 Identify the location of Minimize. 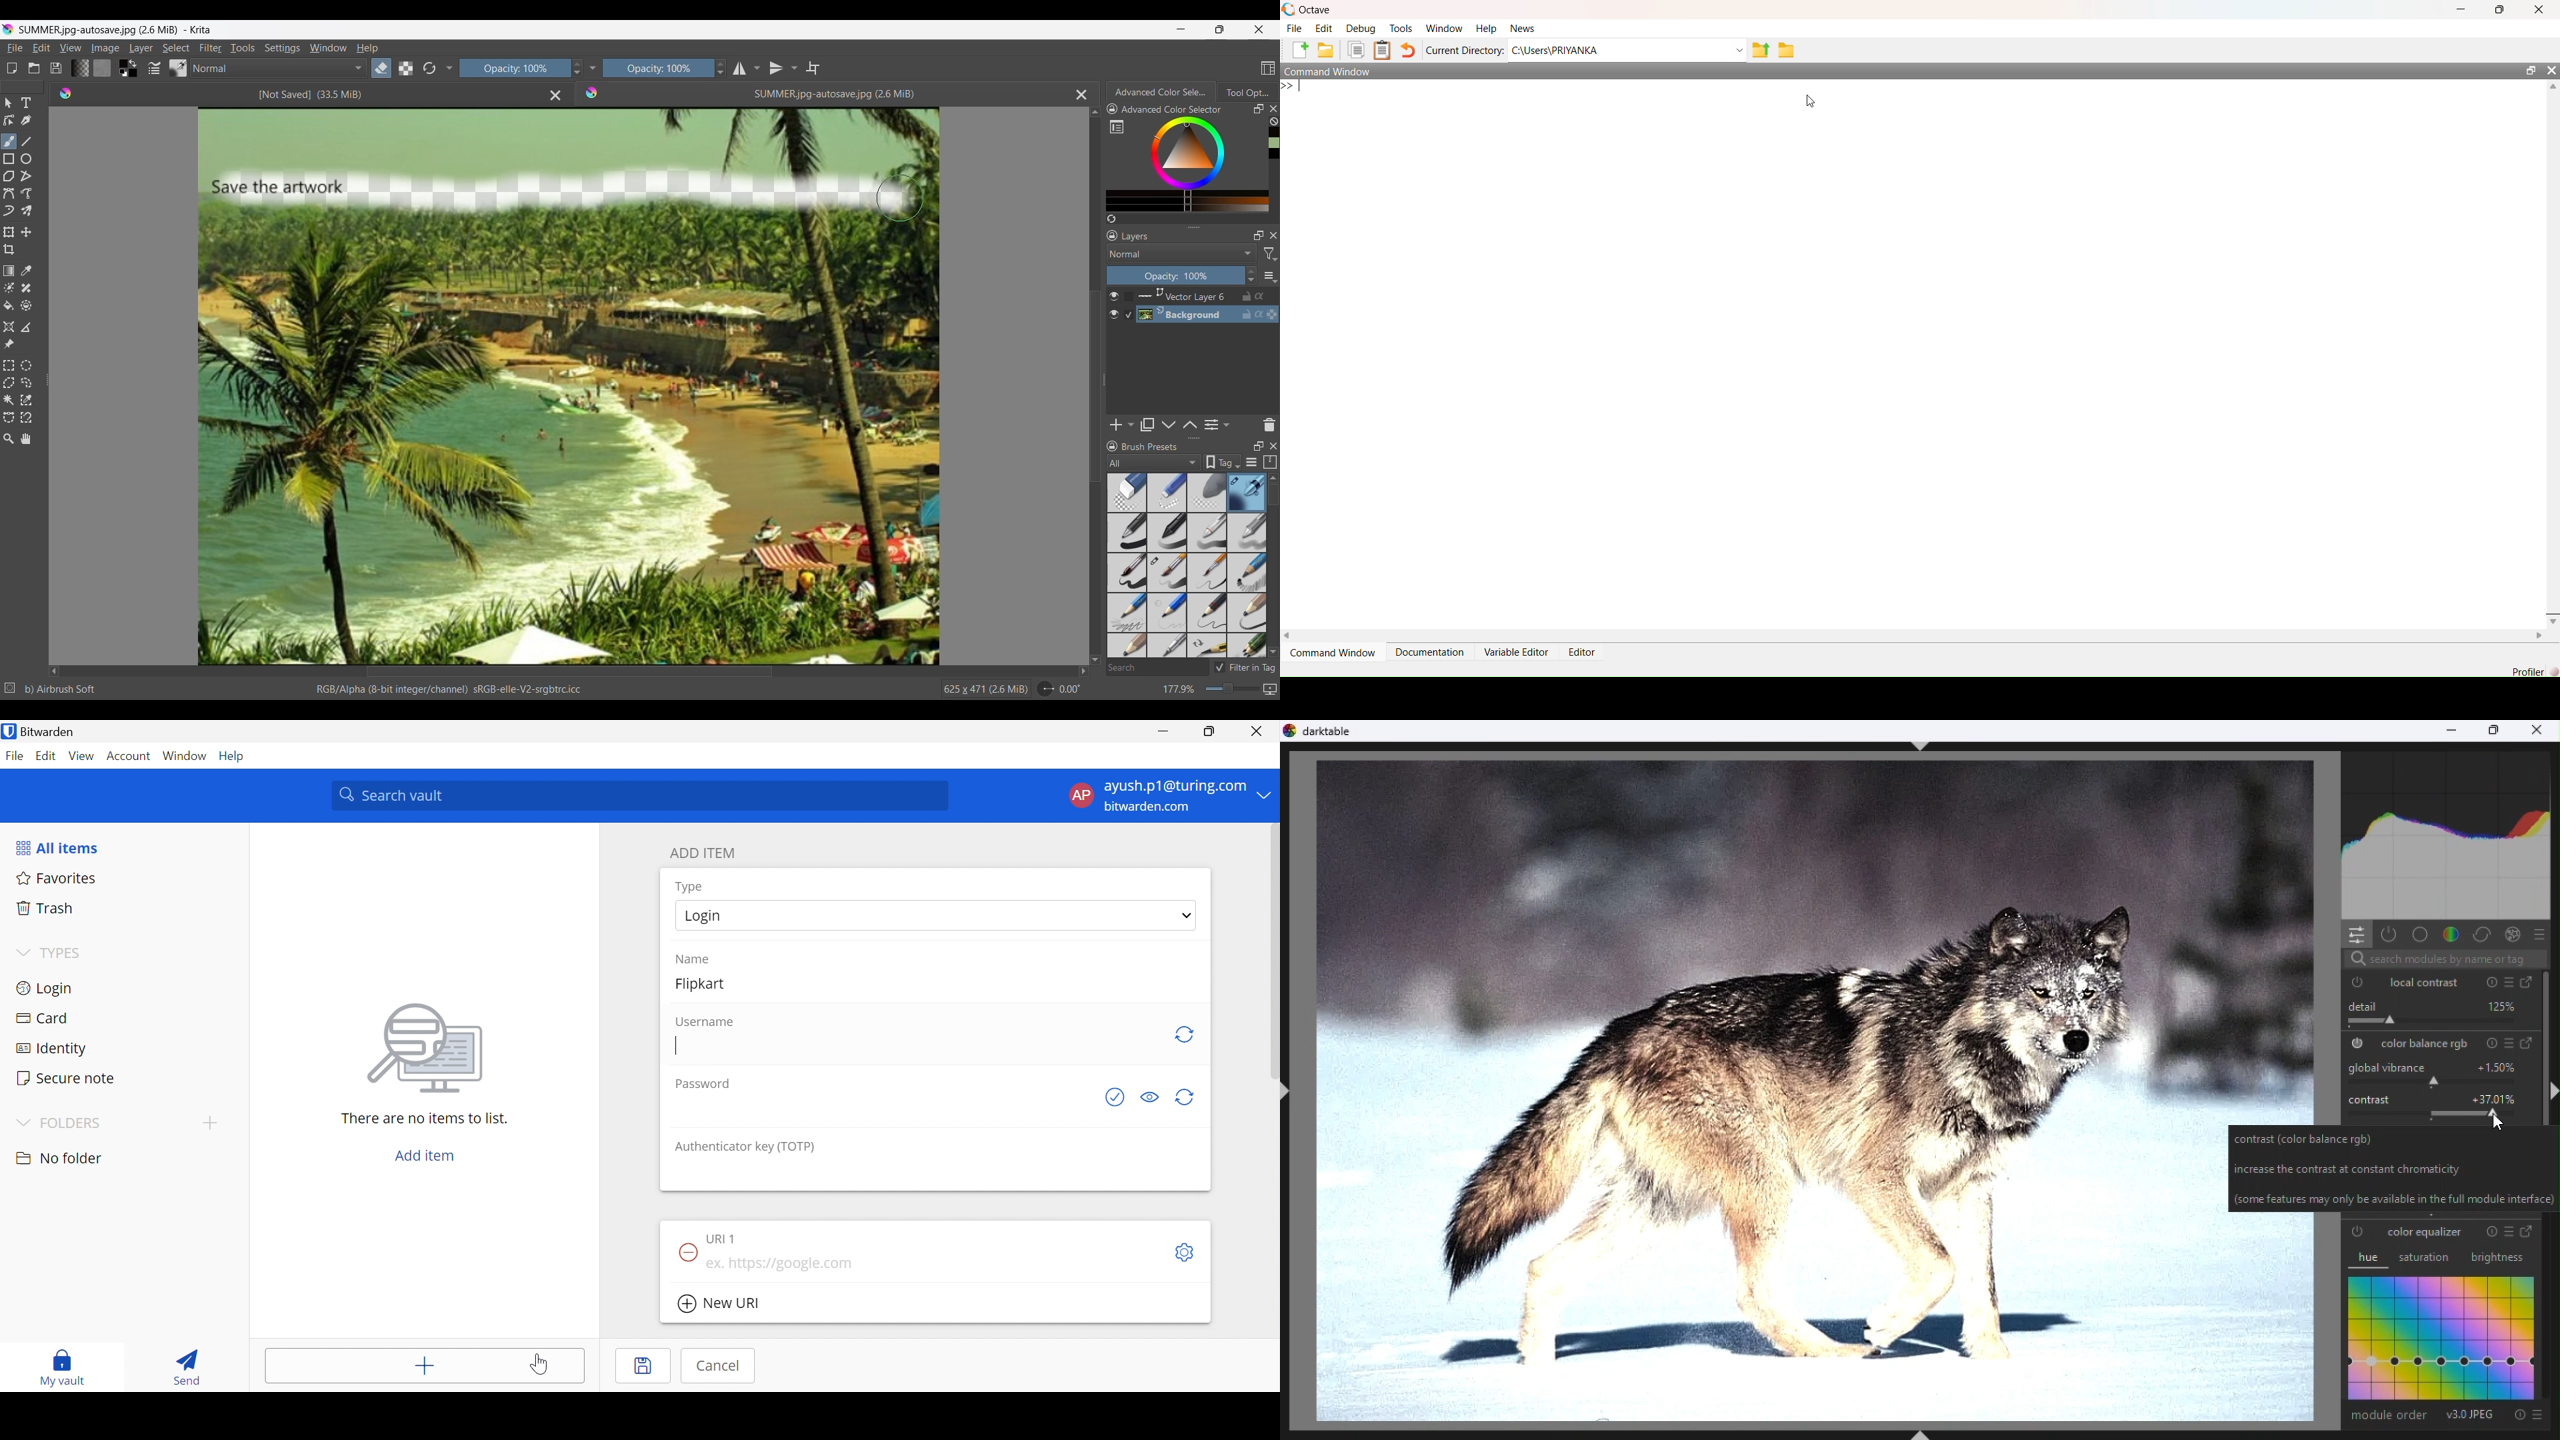
(2463, 9).